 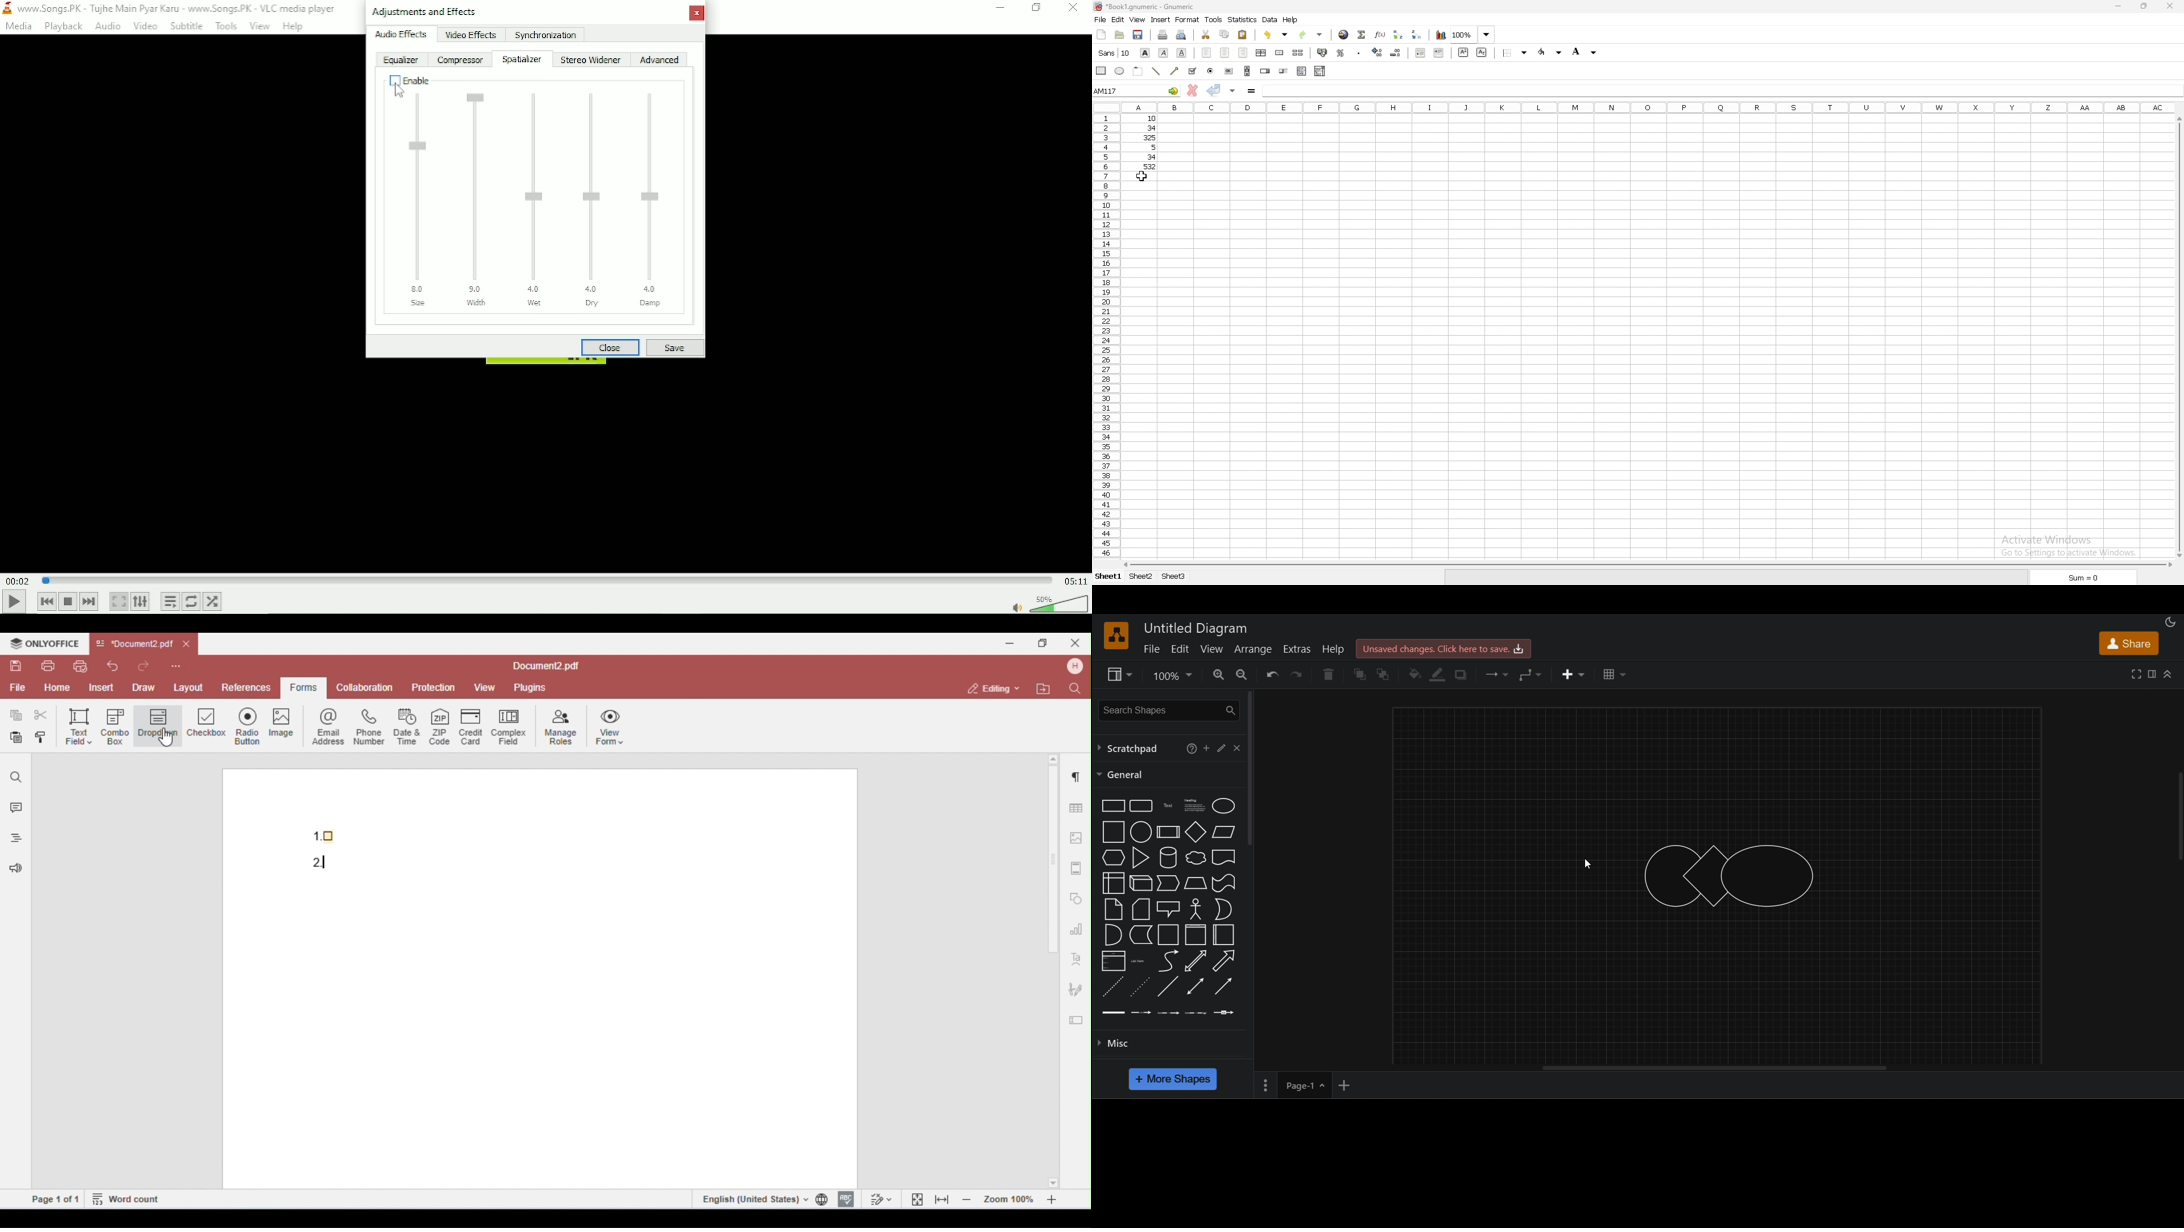 What do you see at coordinates (1398, 34) in the screenshot?
I see `sort ascending` at bounding box center [1398, 34].